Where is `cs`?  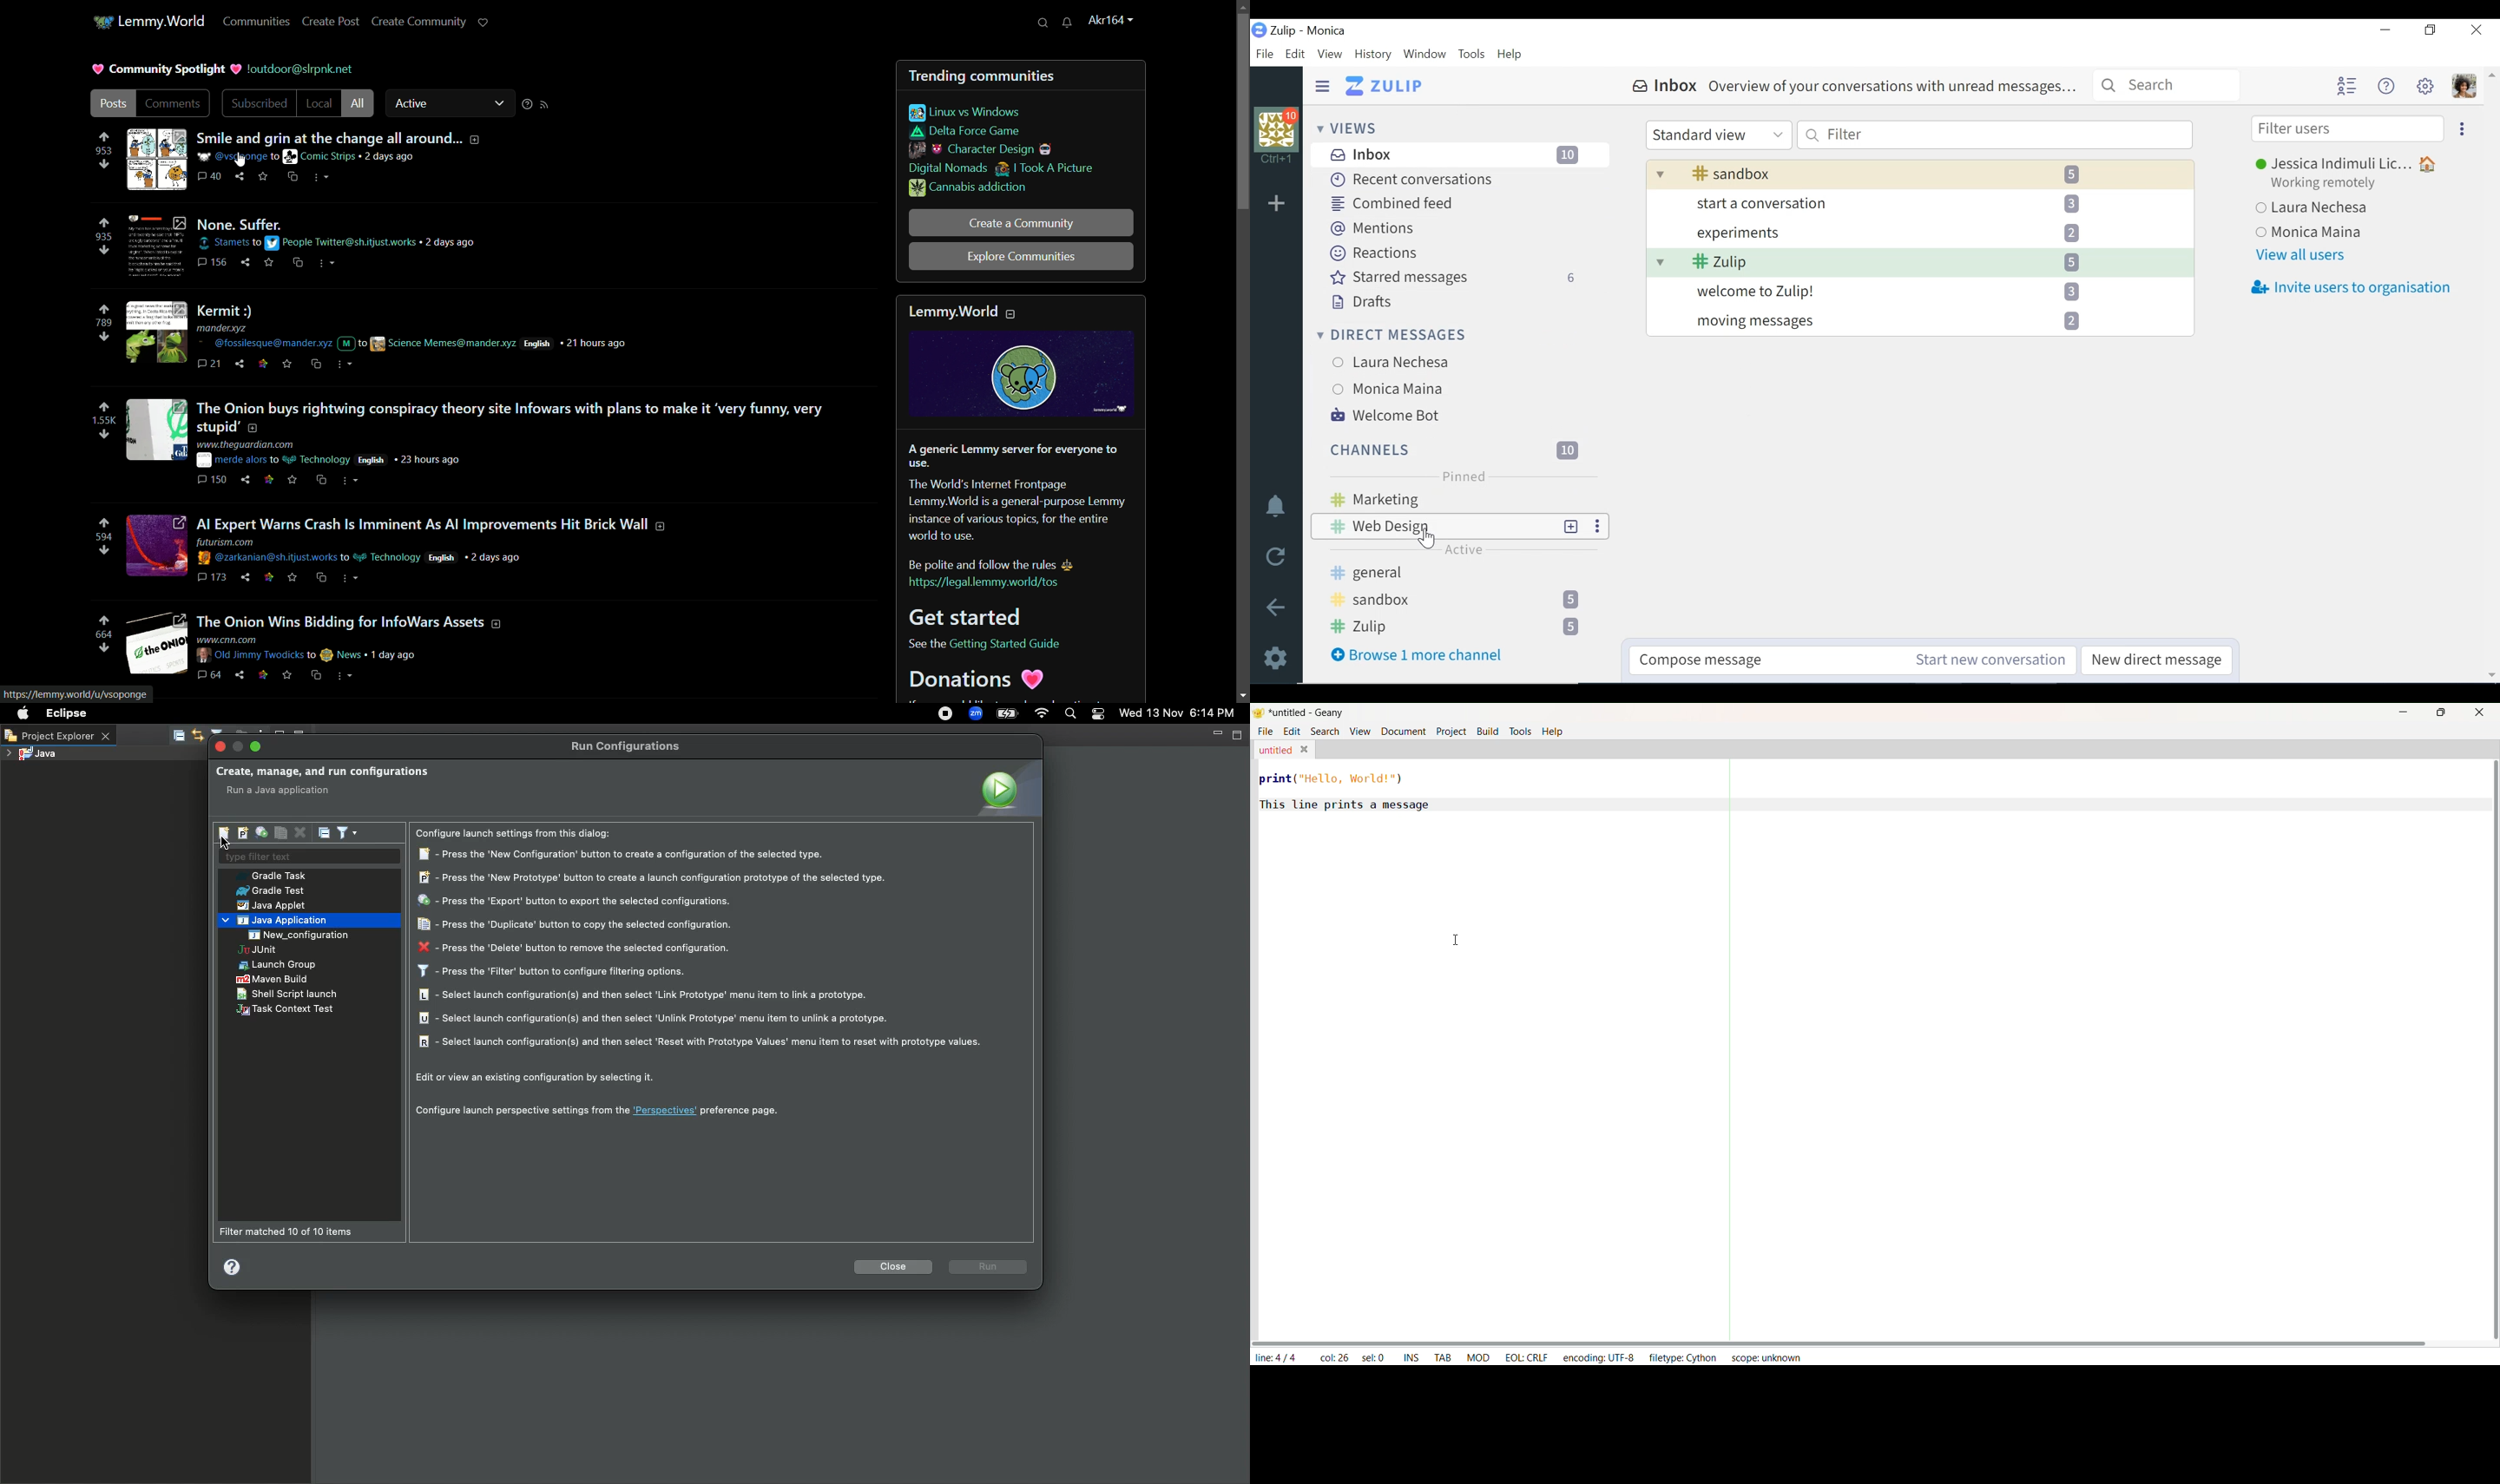 cs is located at coordinates (320, 578).